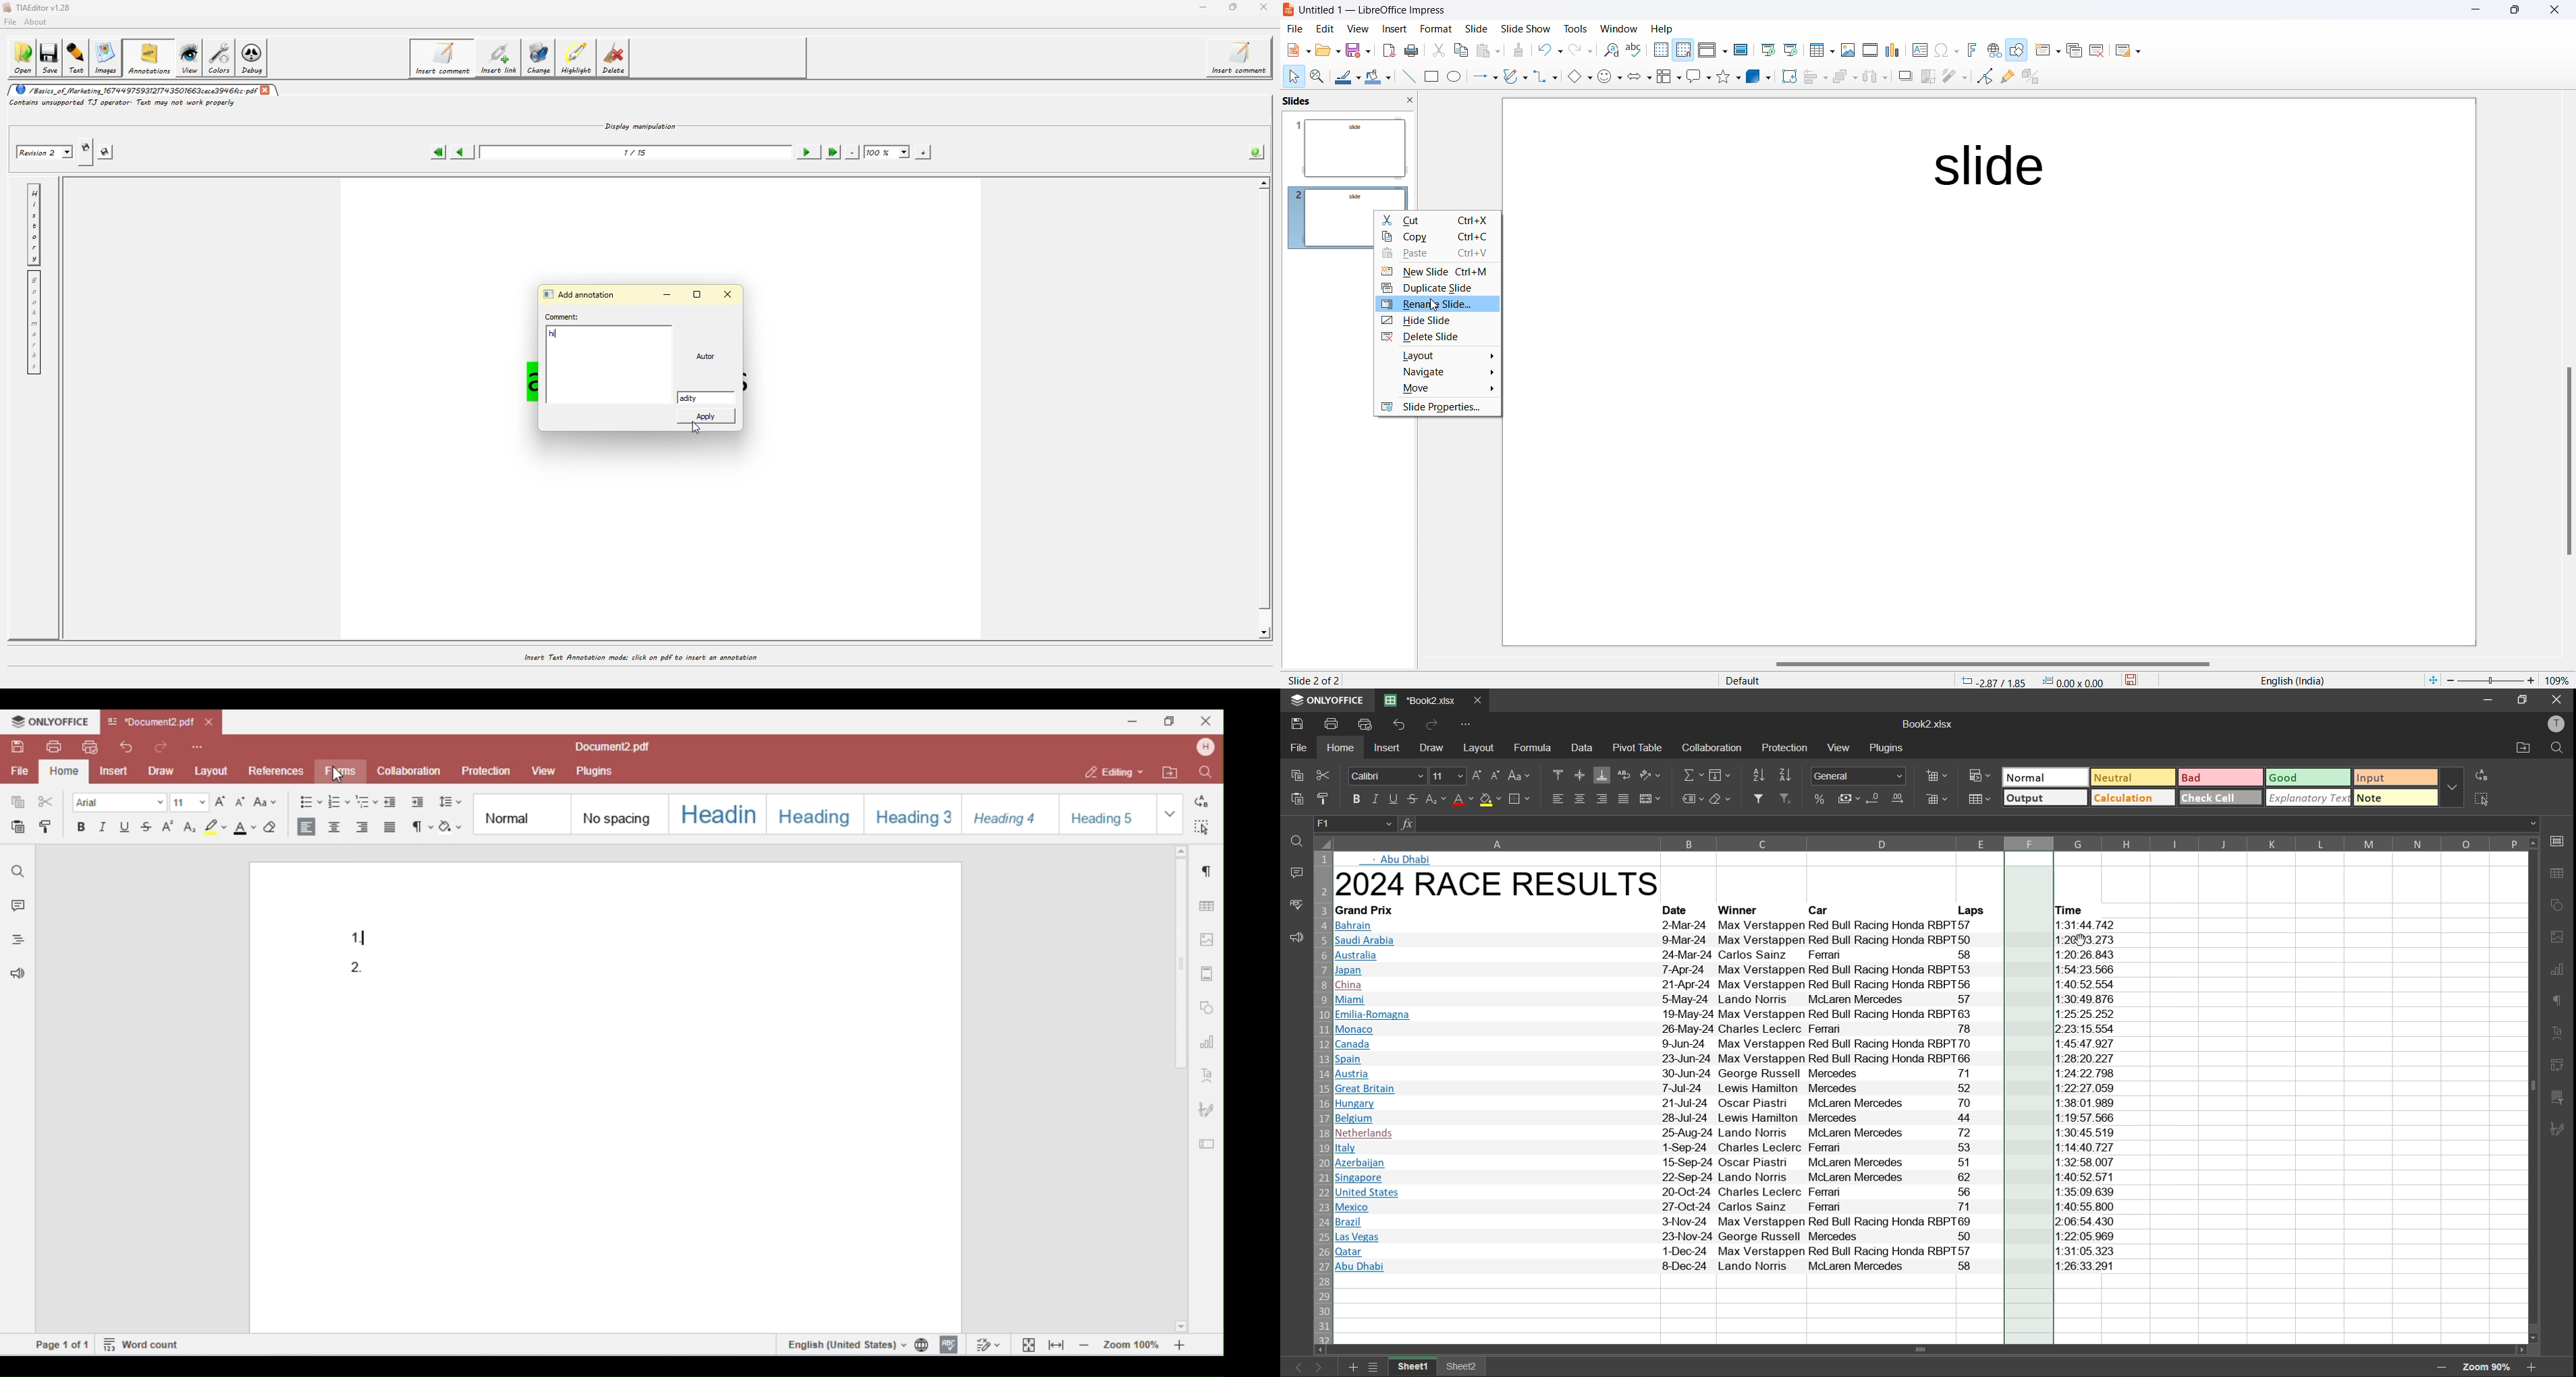  Describe the element at coordinates (832, 152) in the screenshot. I see `last page` at that location.